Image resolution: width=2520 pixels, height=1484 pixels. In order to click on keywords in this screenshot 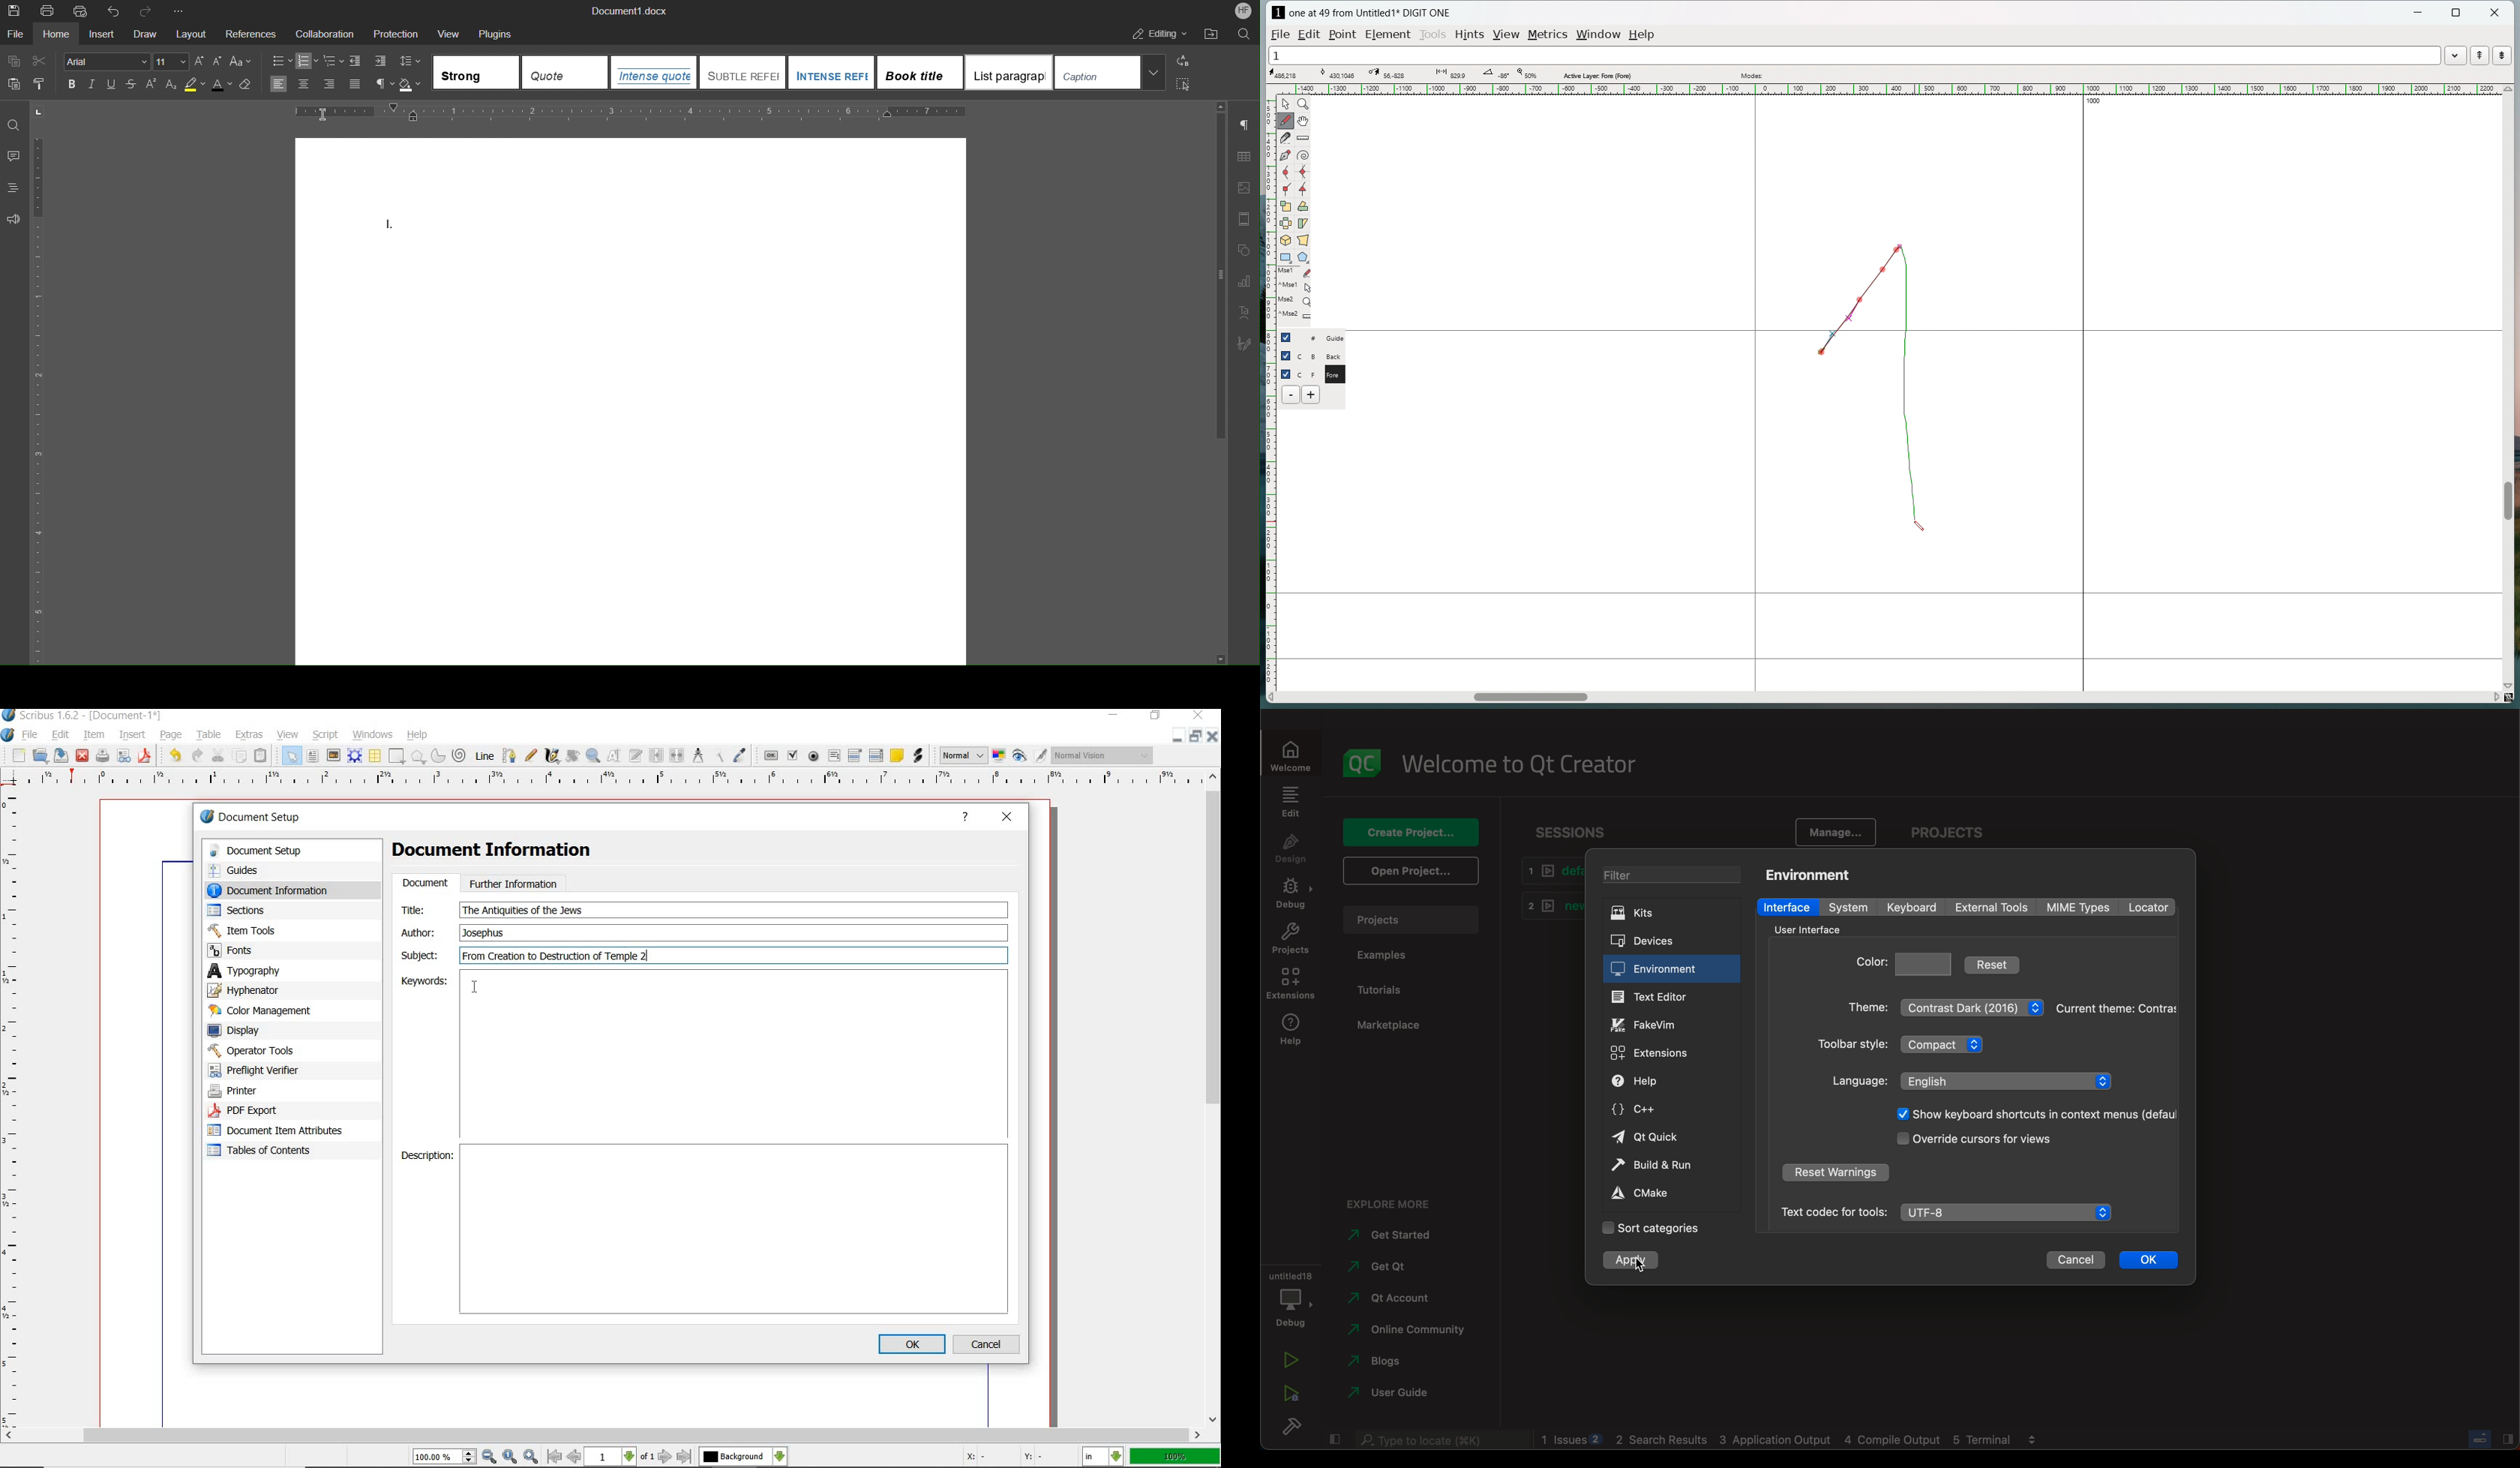, I will do `click(413, 982)`.